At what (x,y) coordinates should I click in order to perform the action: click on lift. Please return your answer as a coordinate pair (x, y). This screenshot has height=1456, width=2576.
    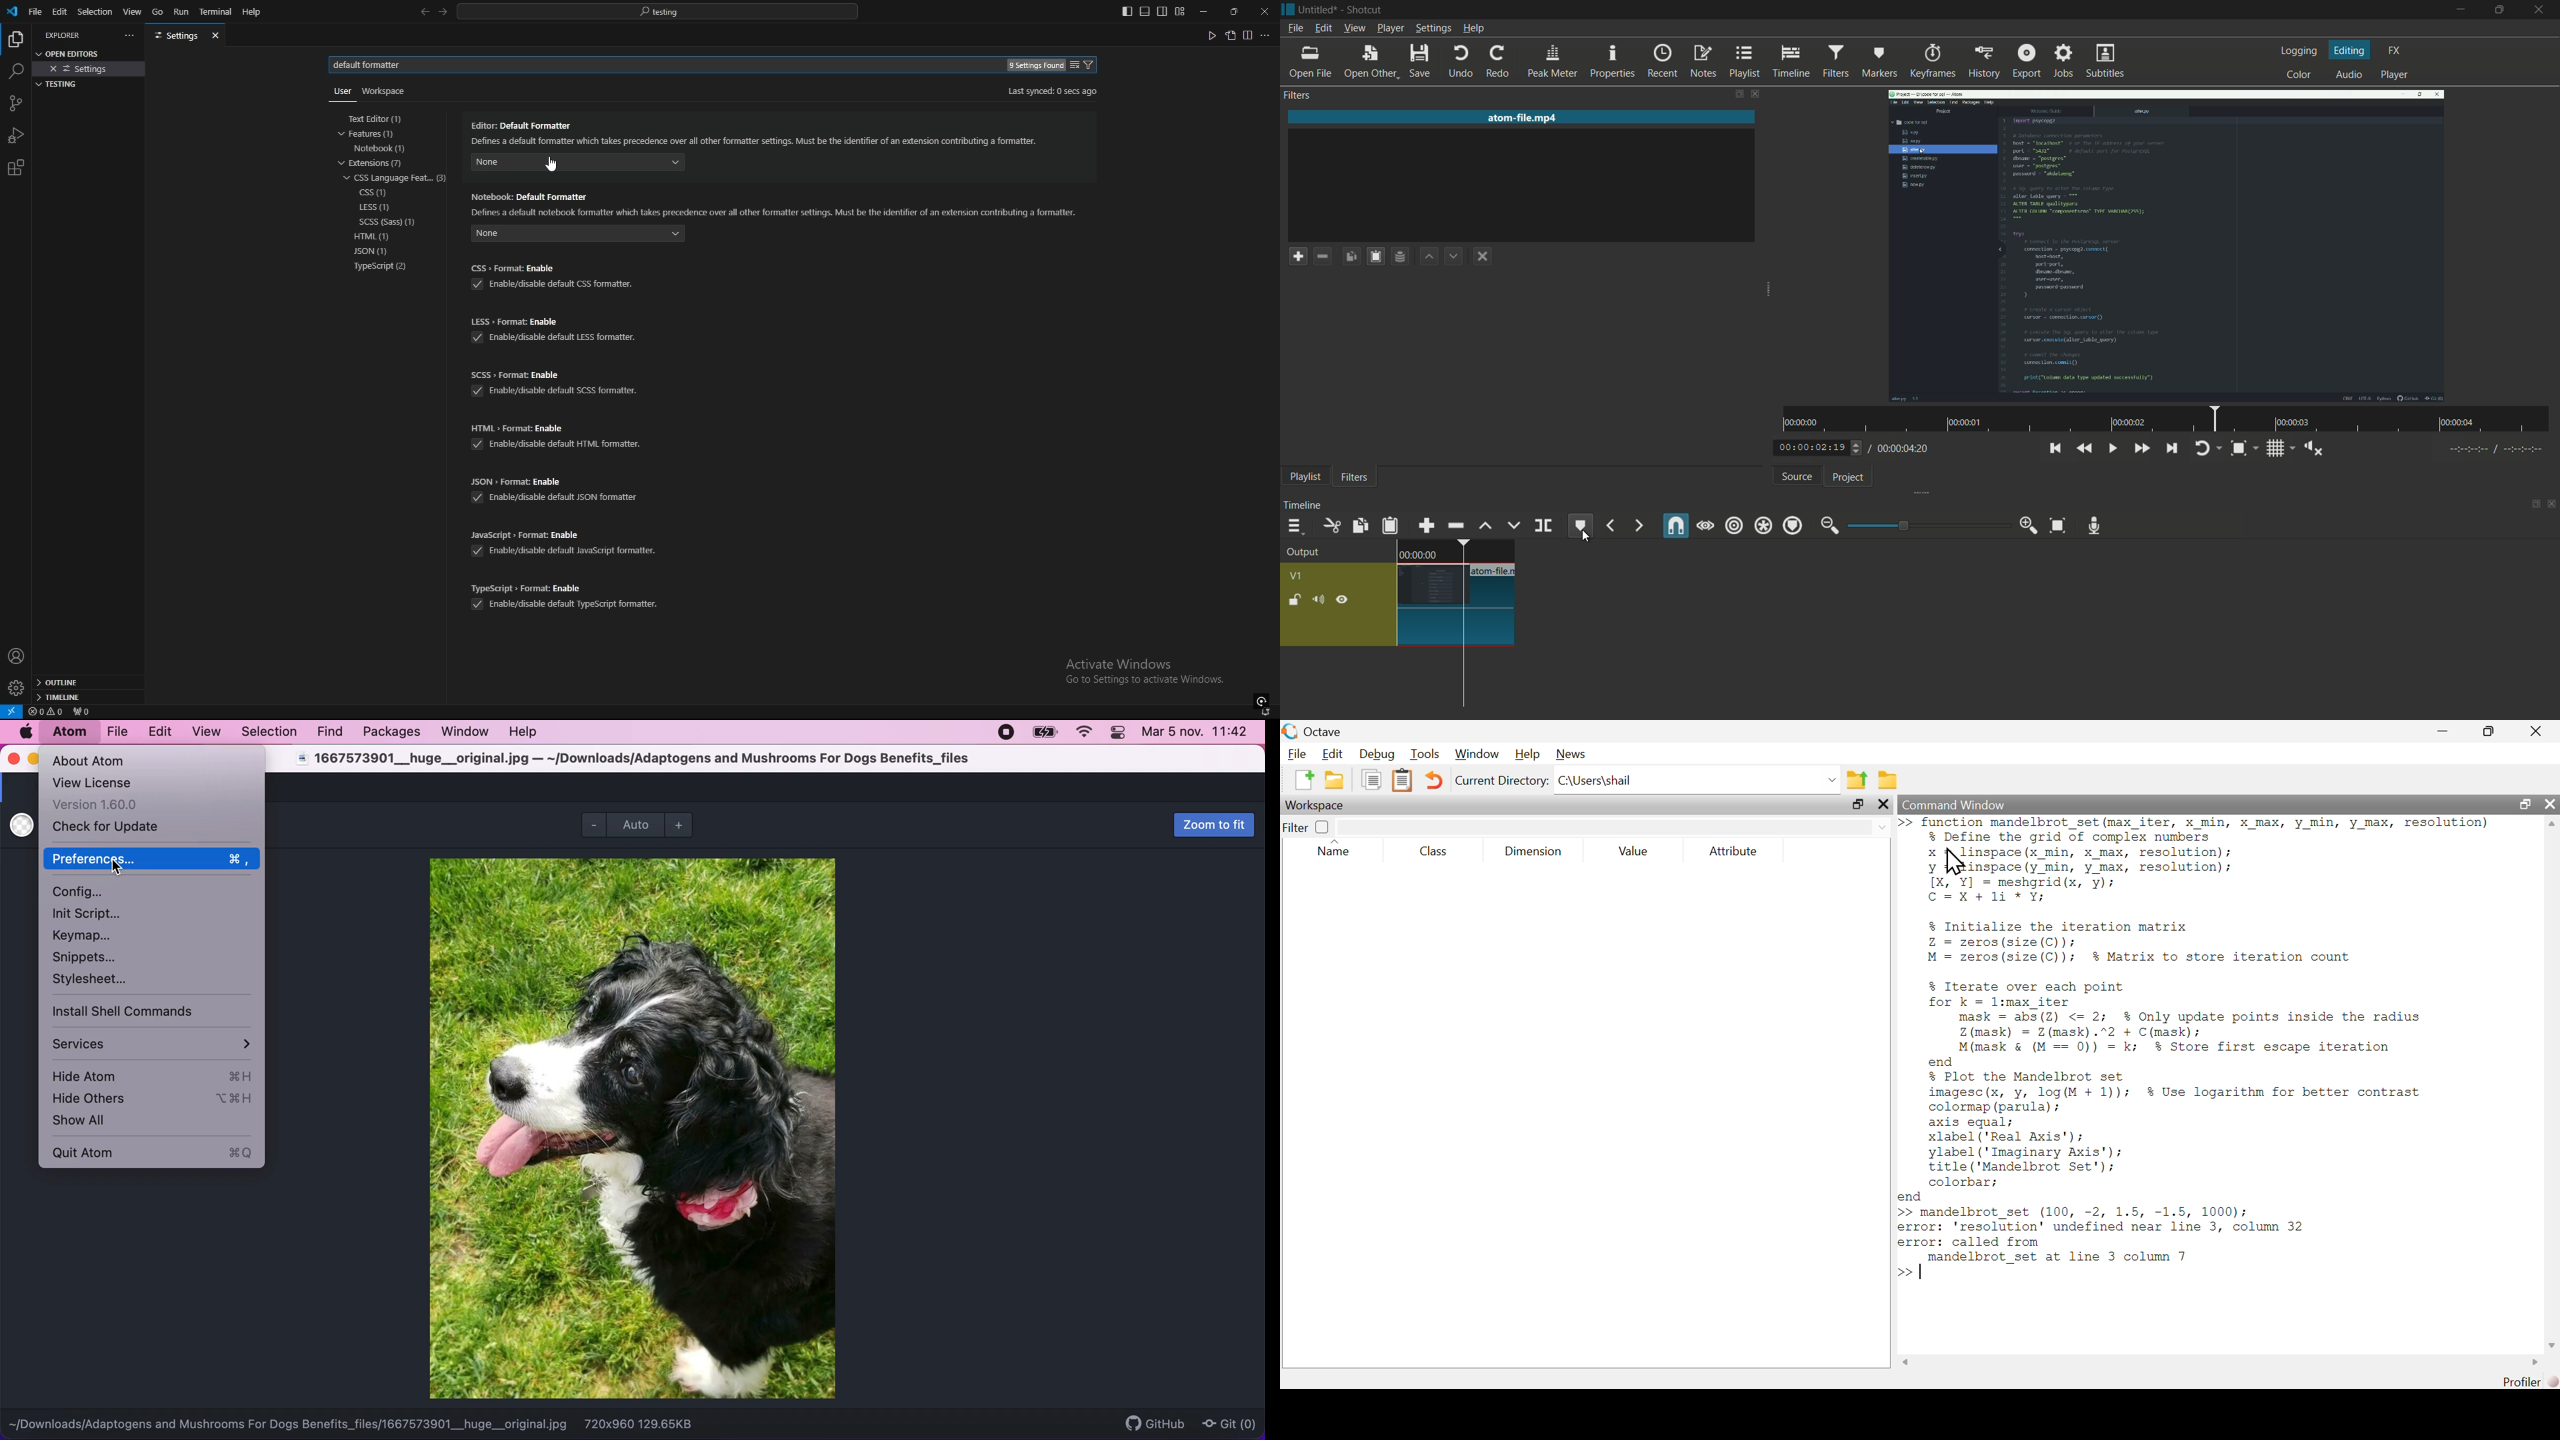
    Looking at the image, I should click on (1483, 525).